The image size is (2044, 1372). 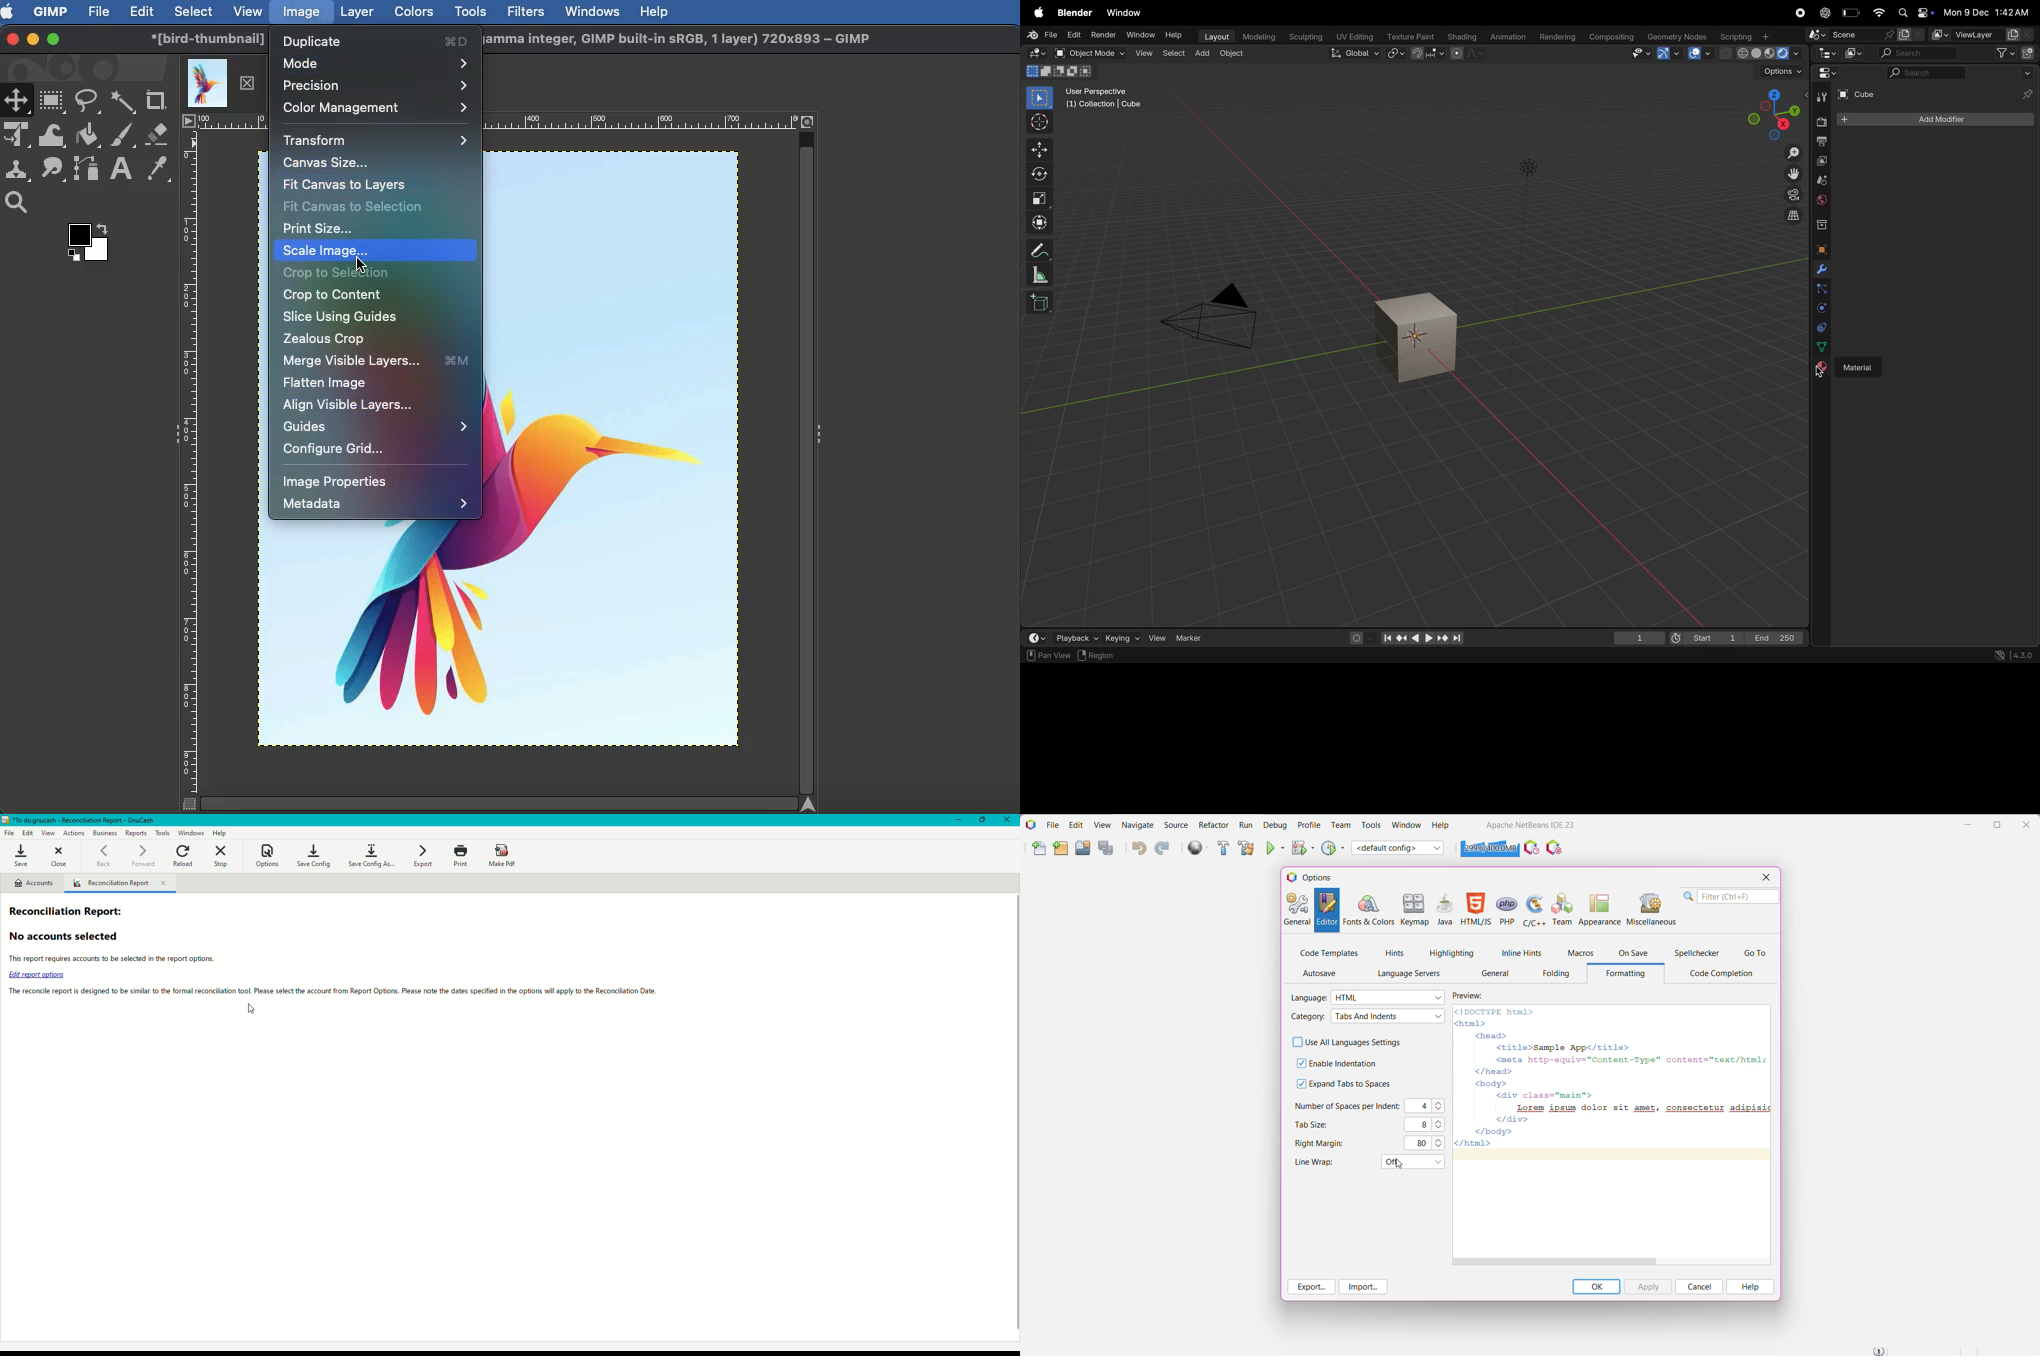 I want to click on select, so click(x=1174, y=55).